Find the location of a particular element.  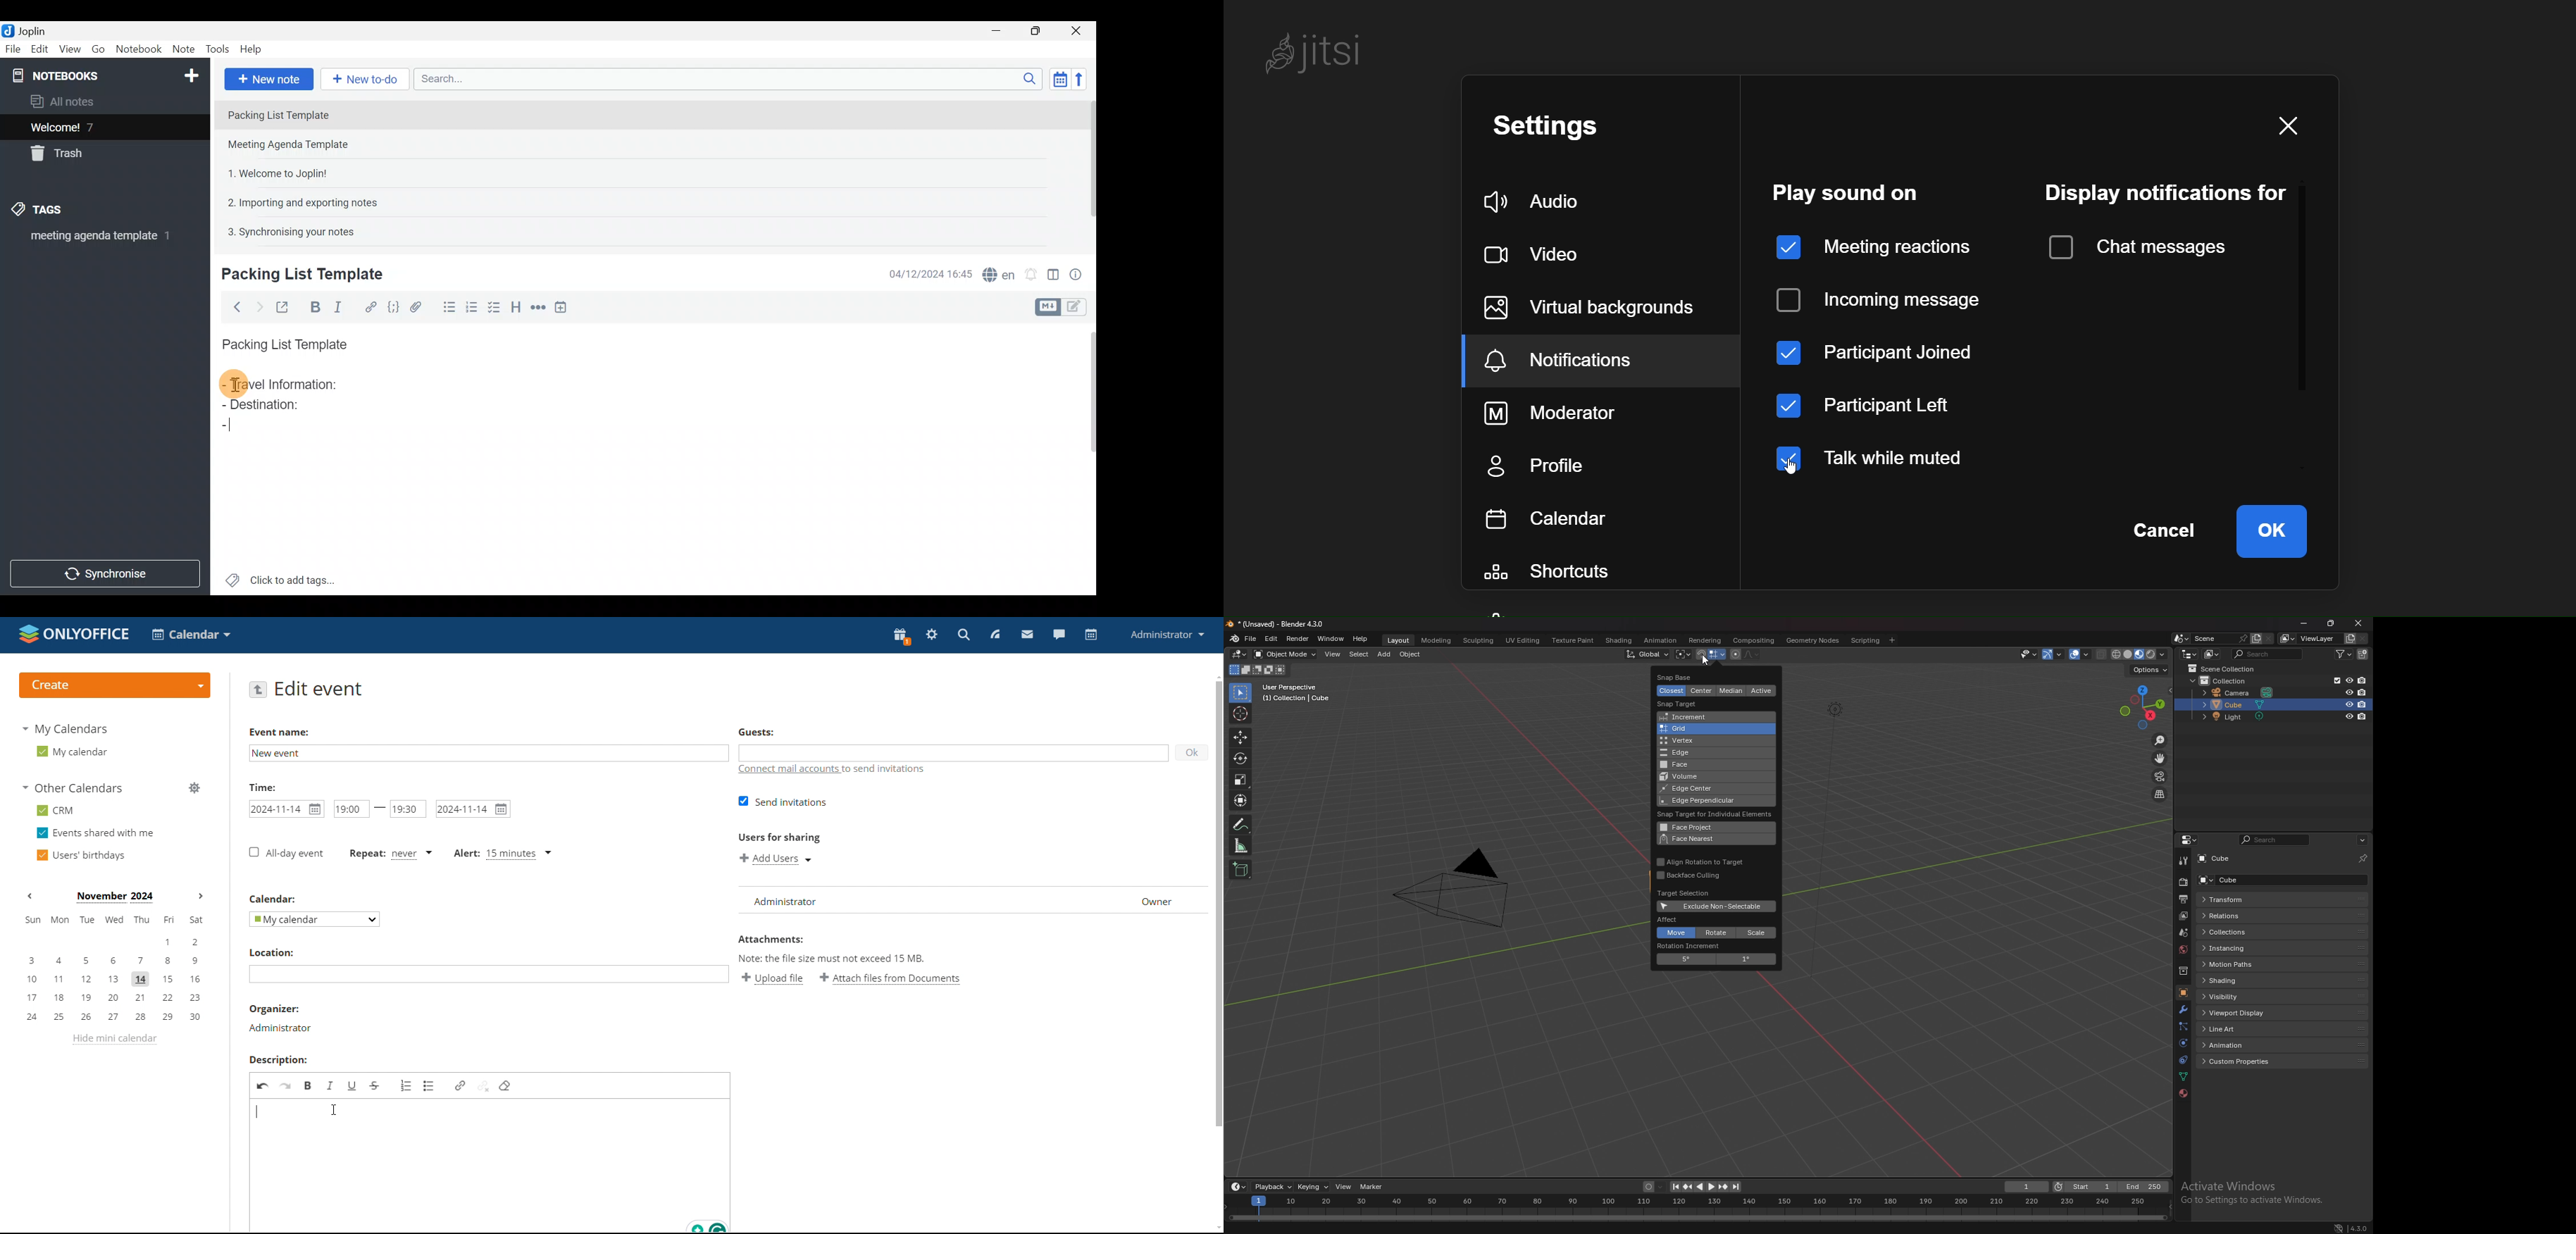

align rotation to target is located at coordinates (1701, 861).